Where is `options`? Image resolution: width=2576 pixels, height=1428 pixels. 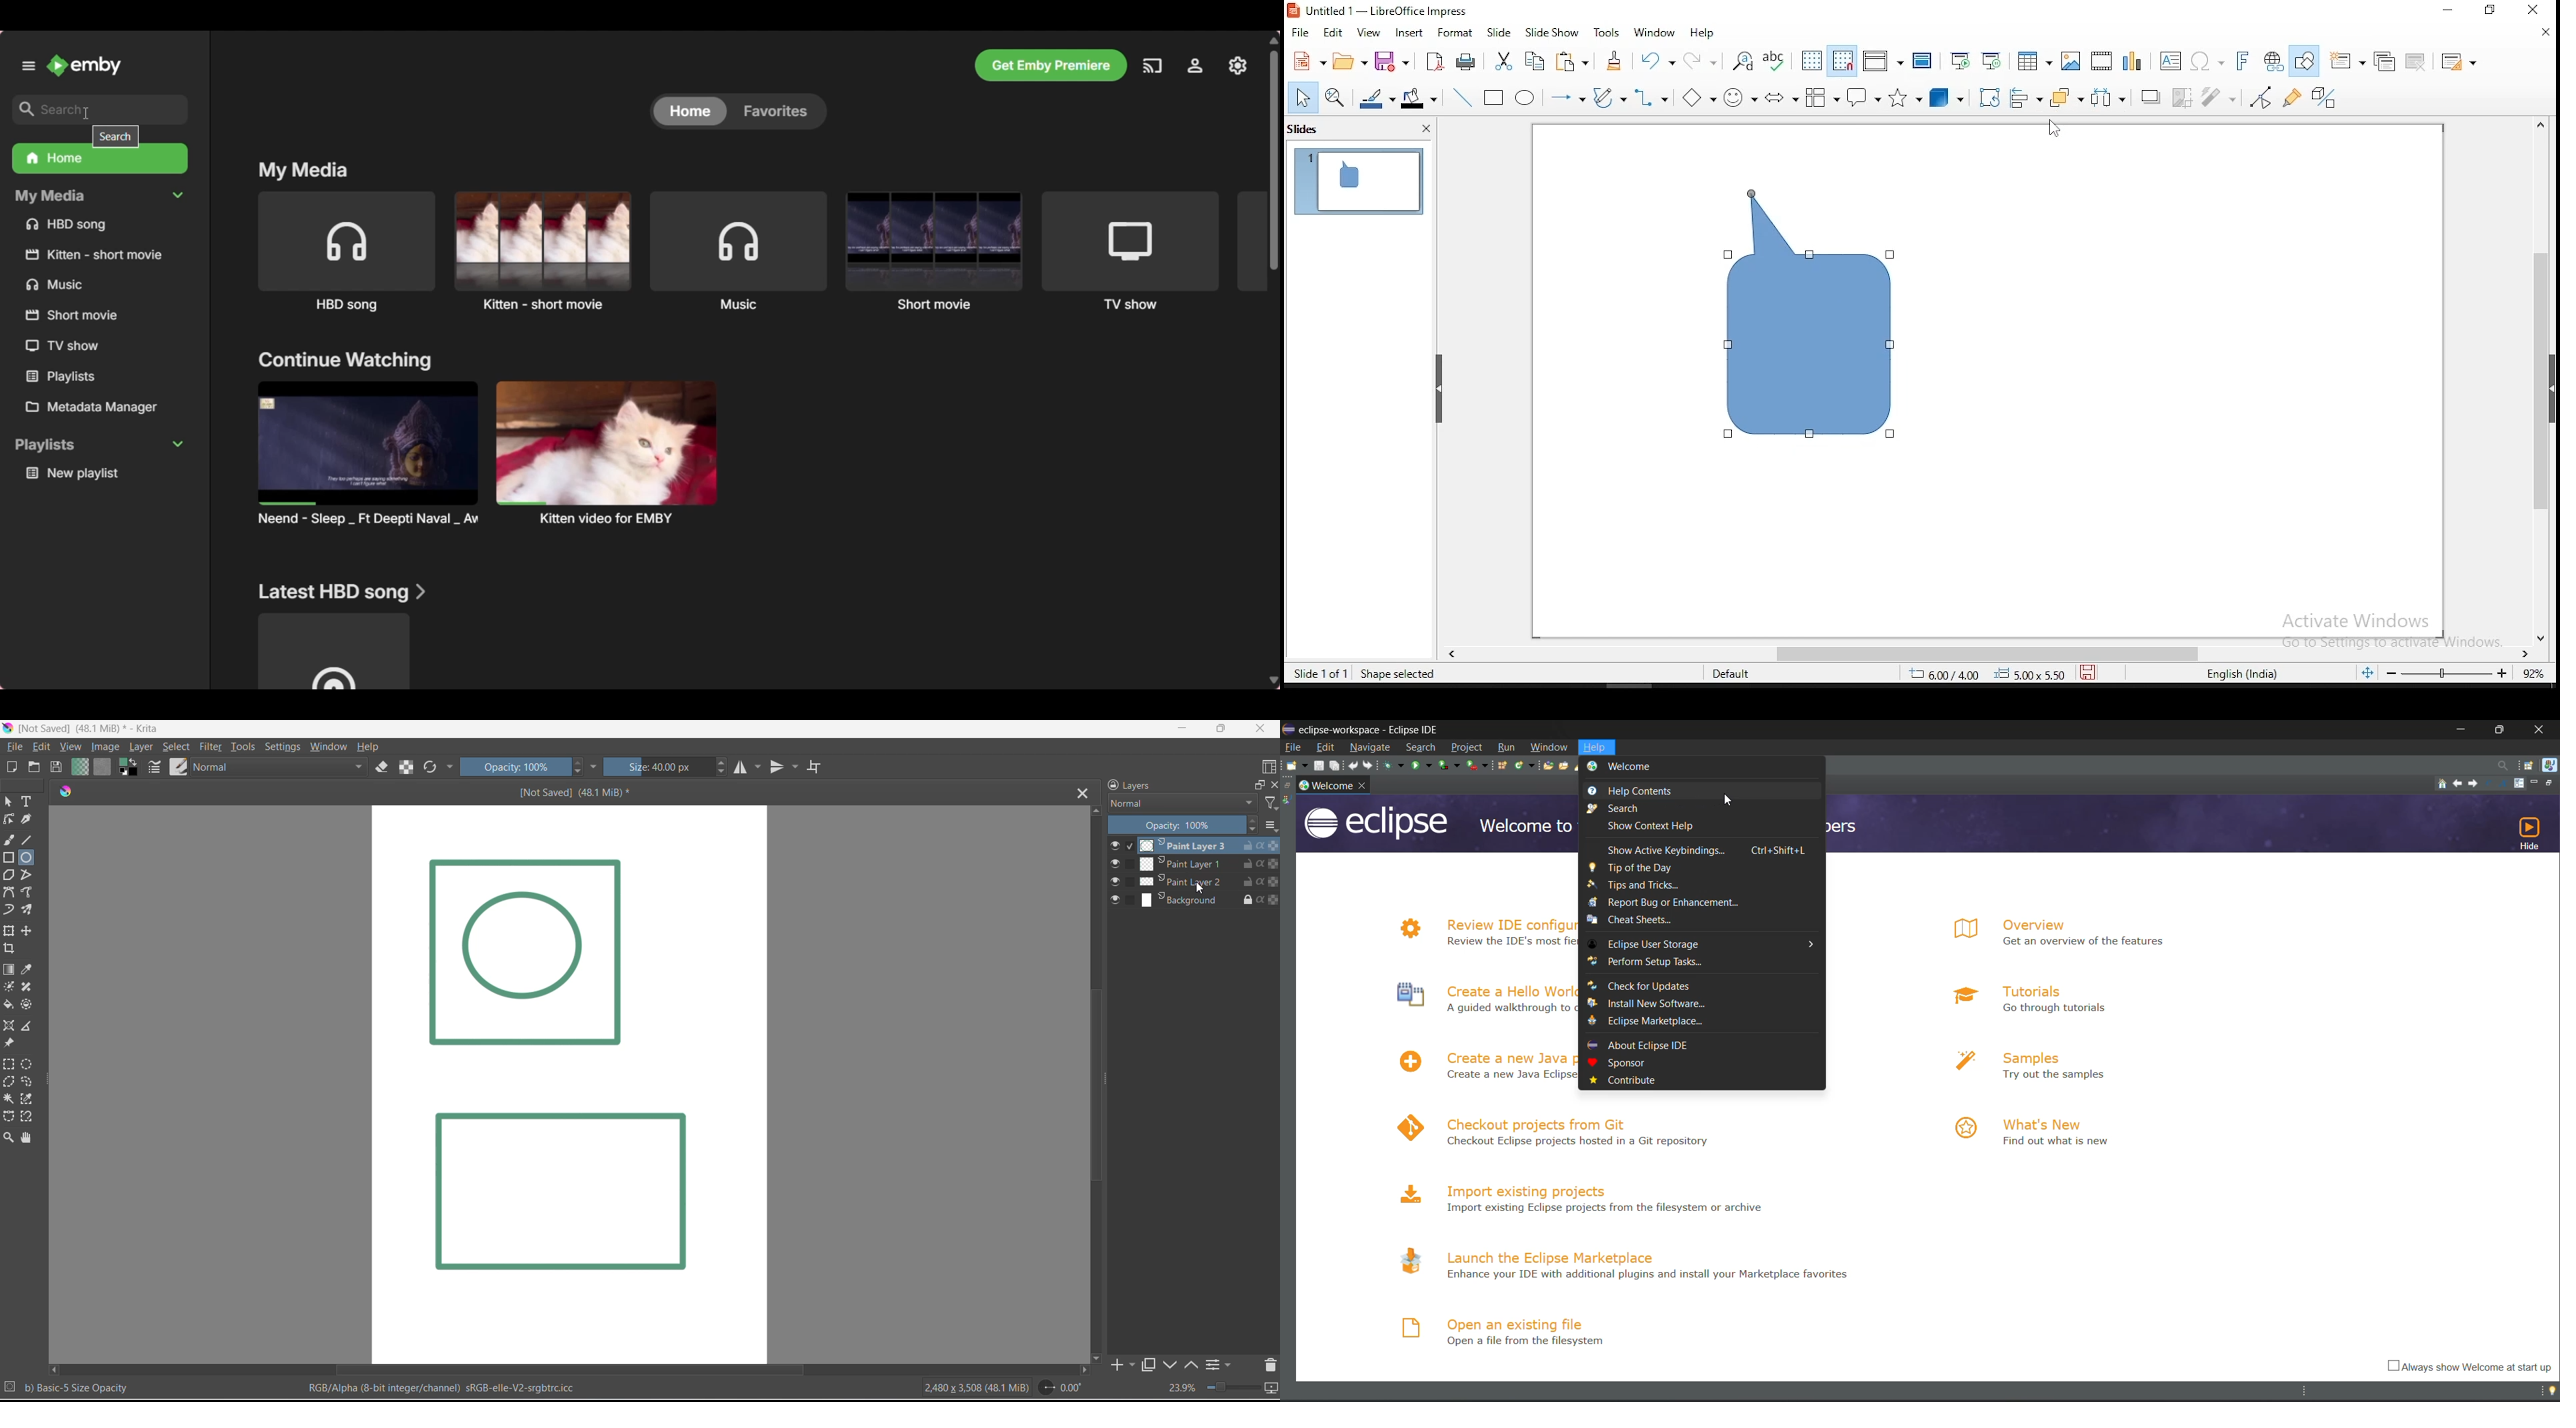 options is located at coordinates (1272, 825).